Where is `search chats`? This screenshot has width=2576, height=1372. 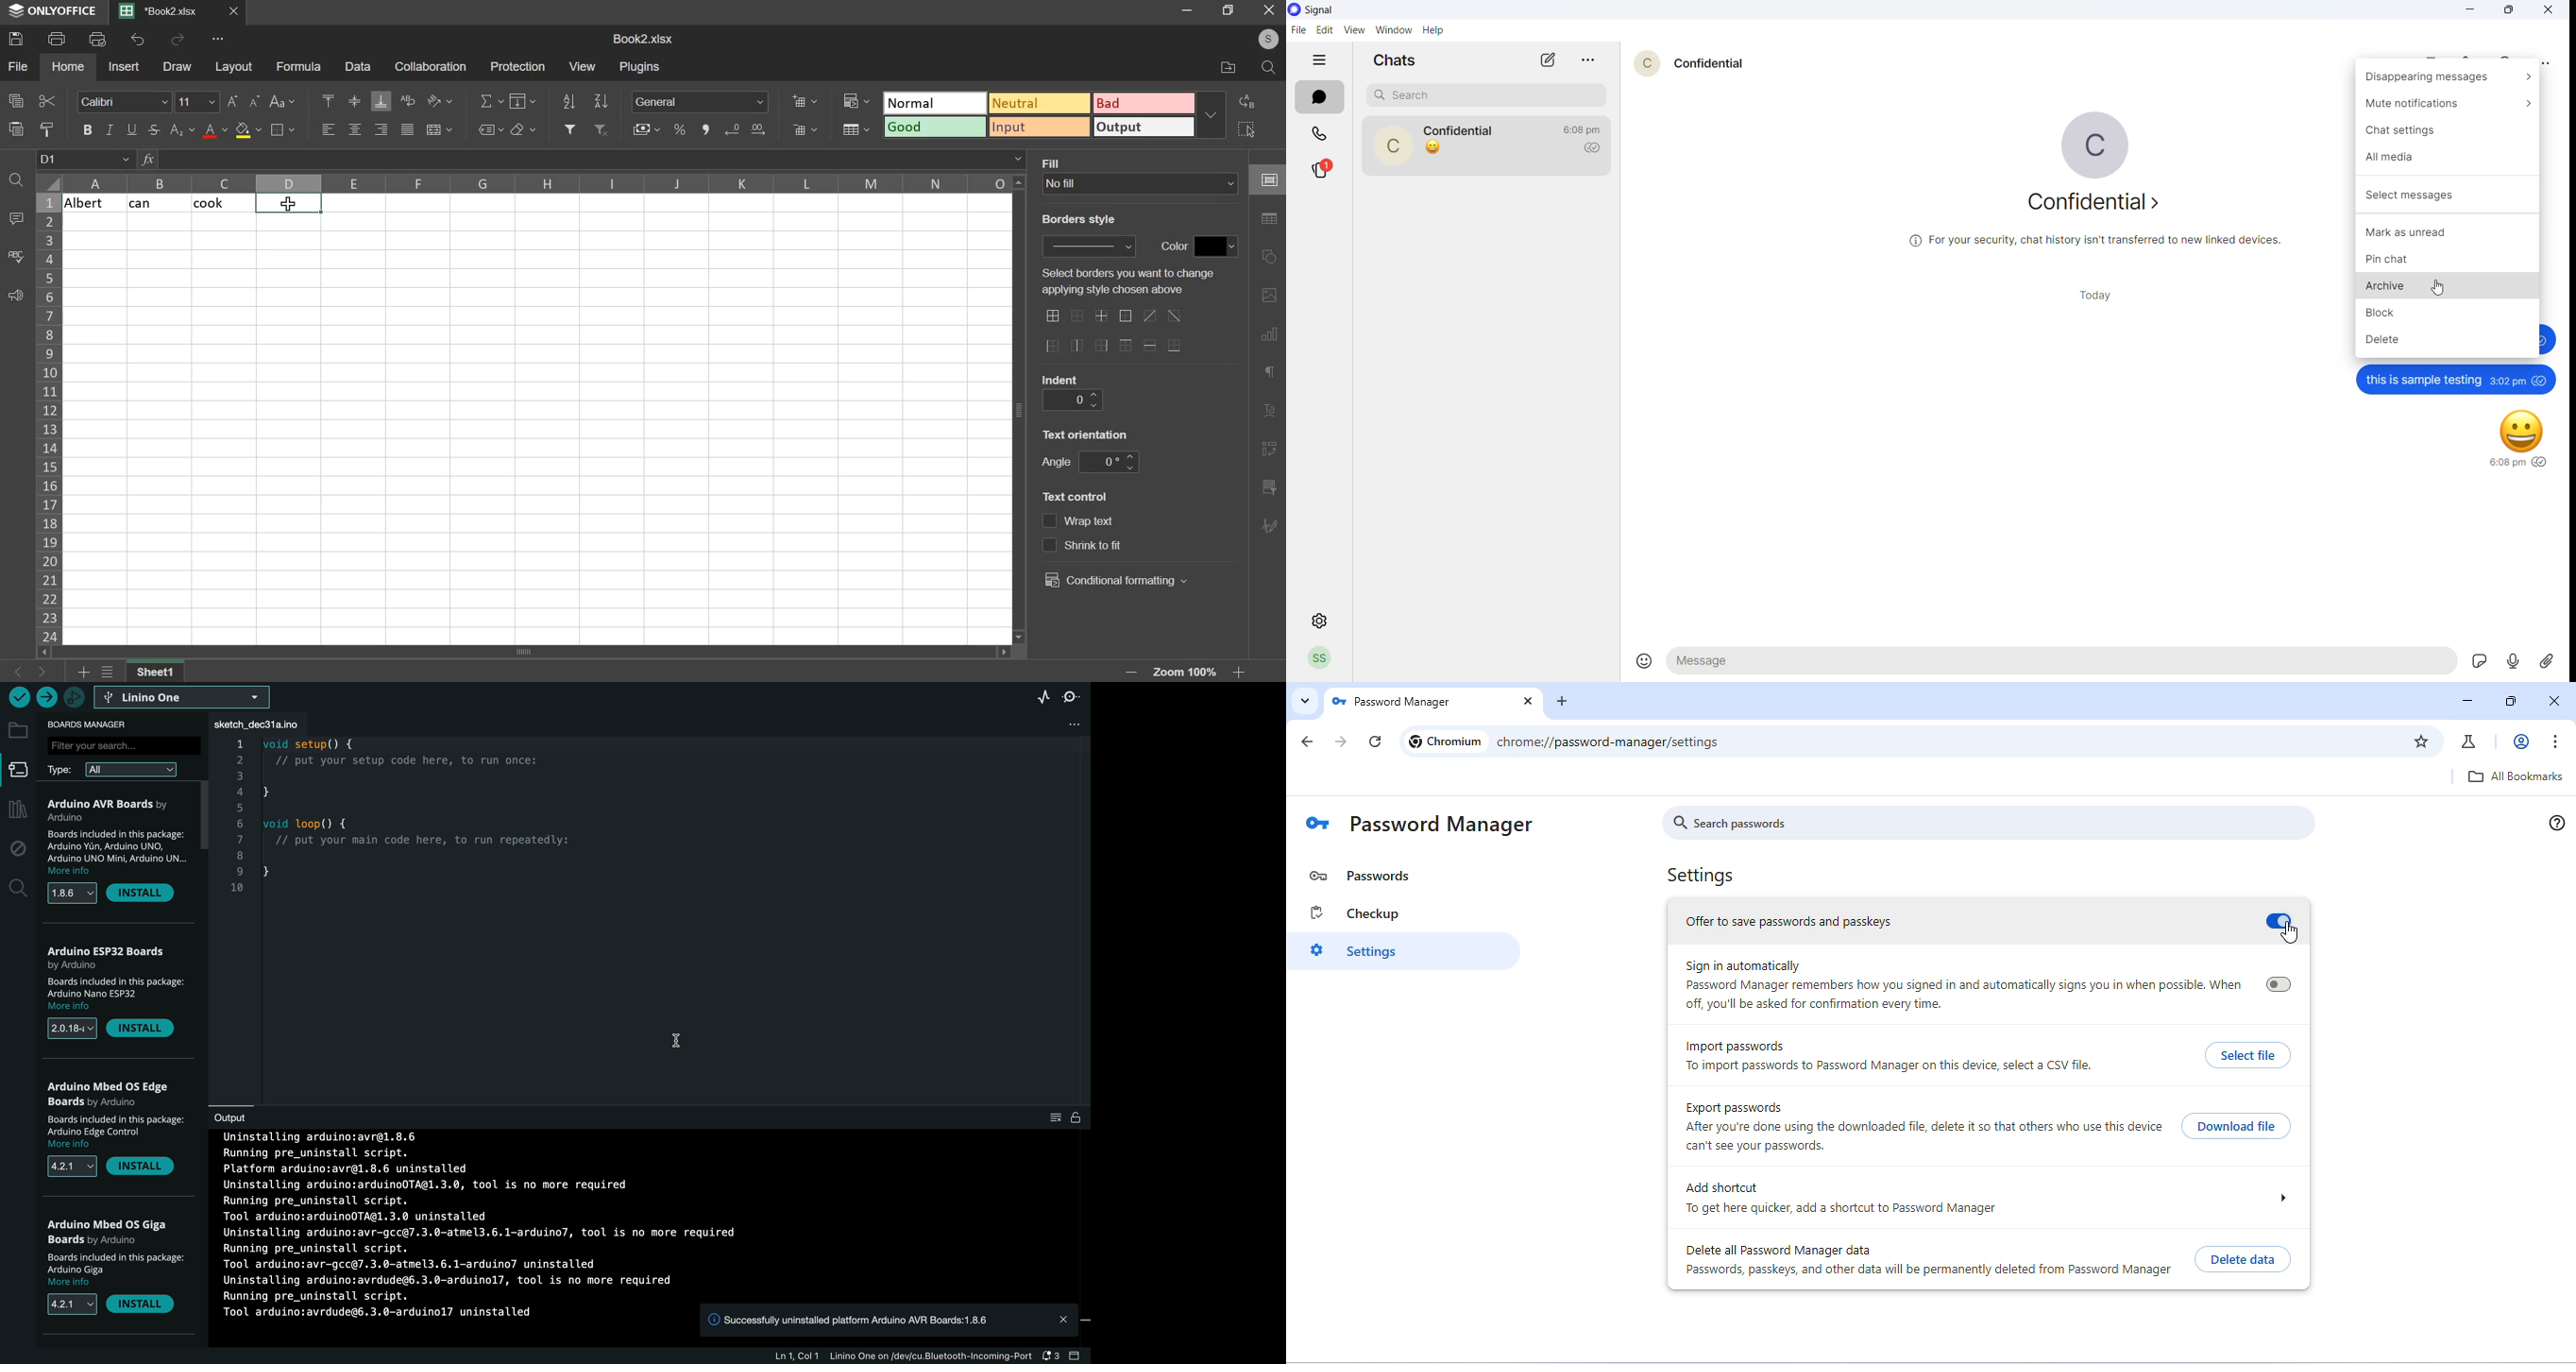 search chats is located at coordinates (1482, 97).